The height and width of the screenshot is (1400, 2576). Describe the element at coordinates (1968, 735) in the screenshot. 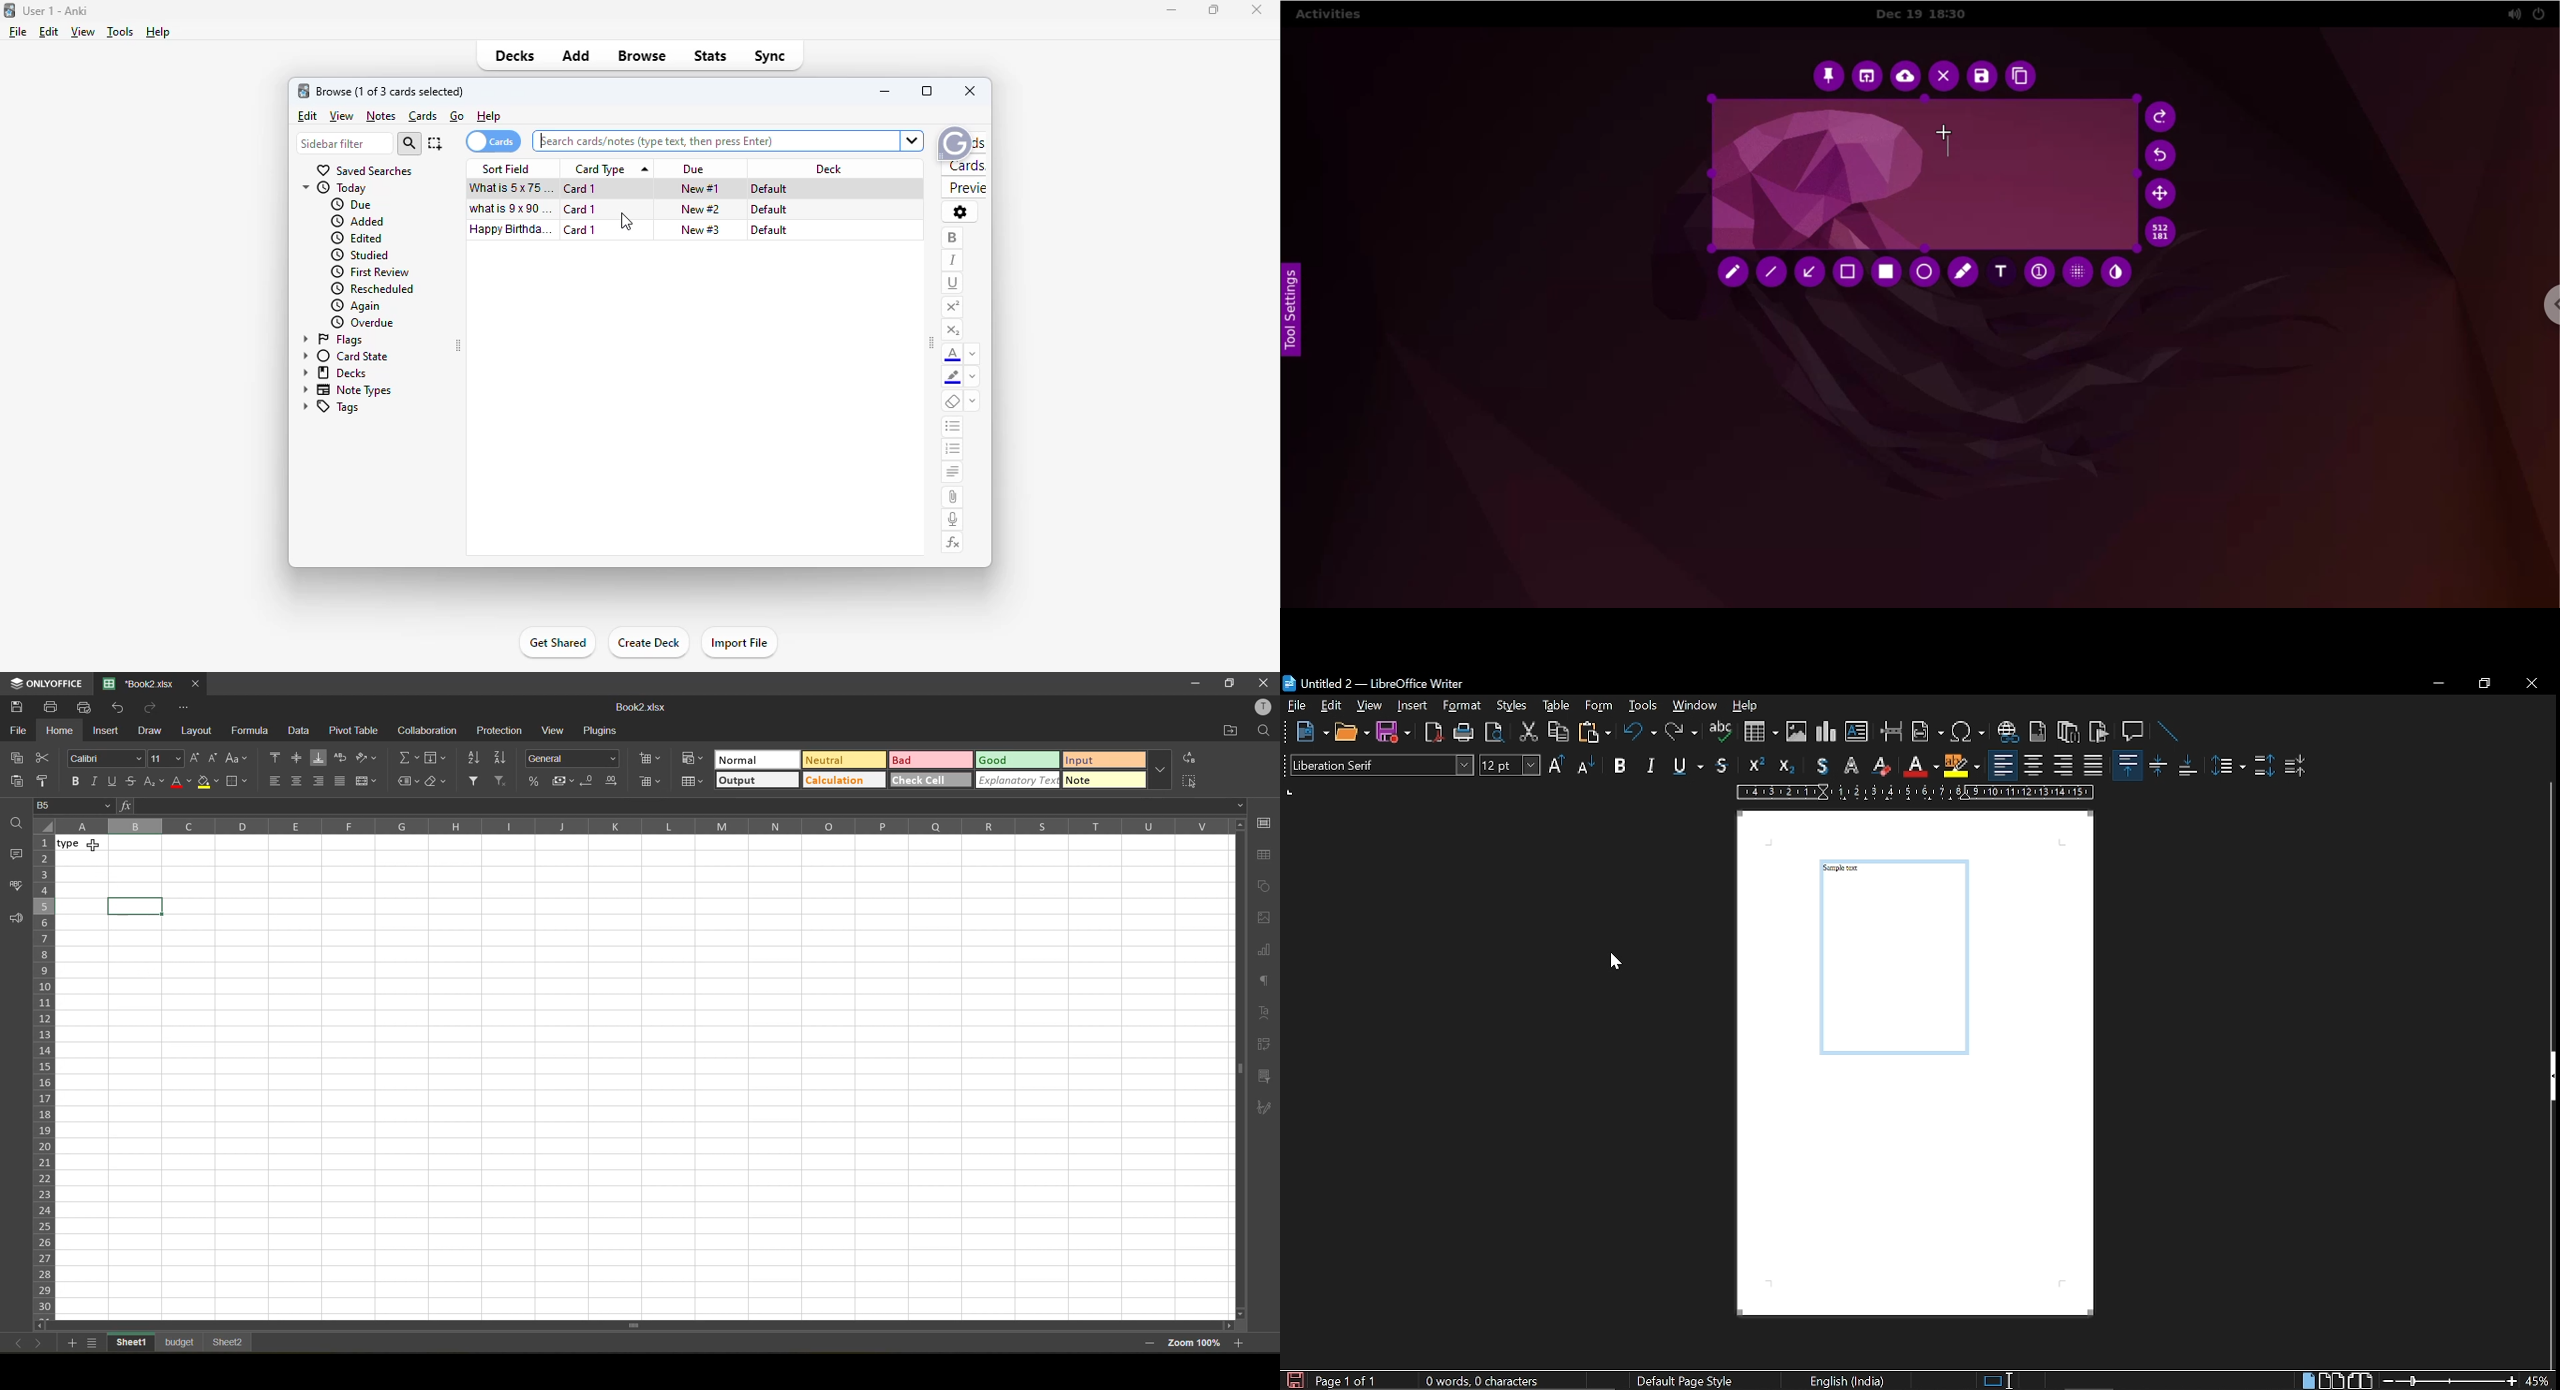

I see `insert symbol` at that location.